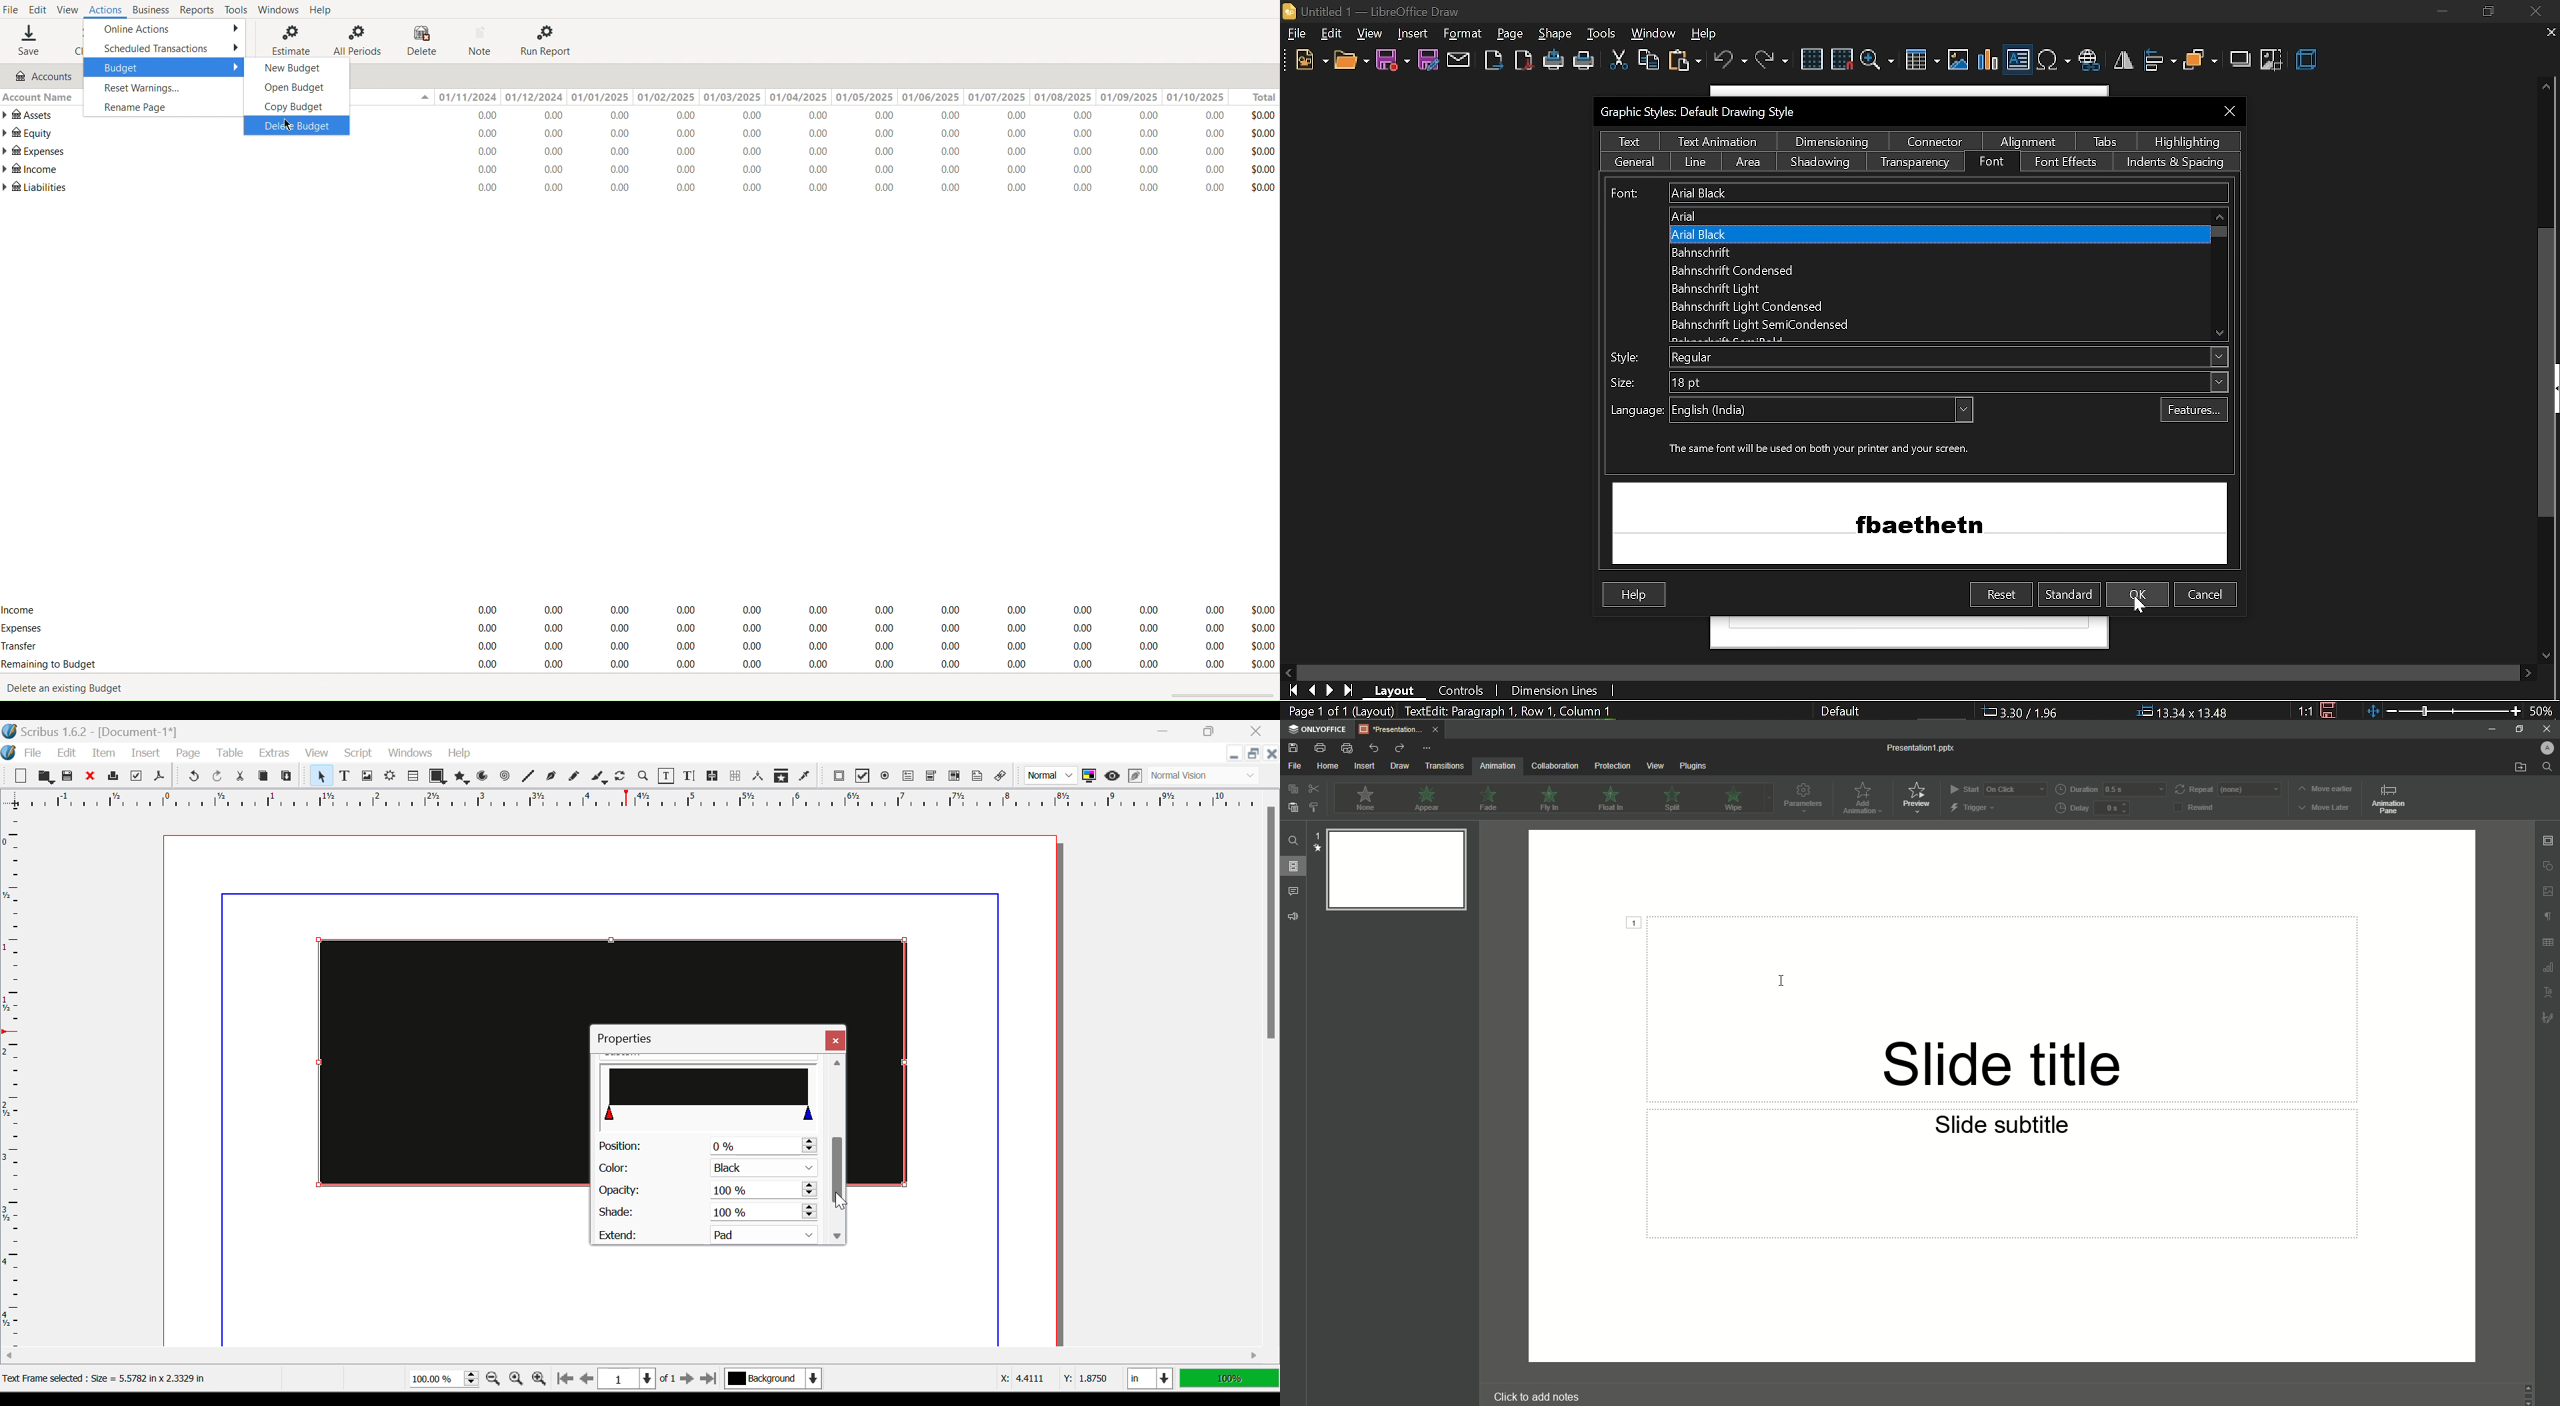 This screenshot has width=2576, height=1428. What do you see at coordinates (19, 777) in the screenshot?
I see `New` at bounding box center [19, 777].